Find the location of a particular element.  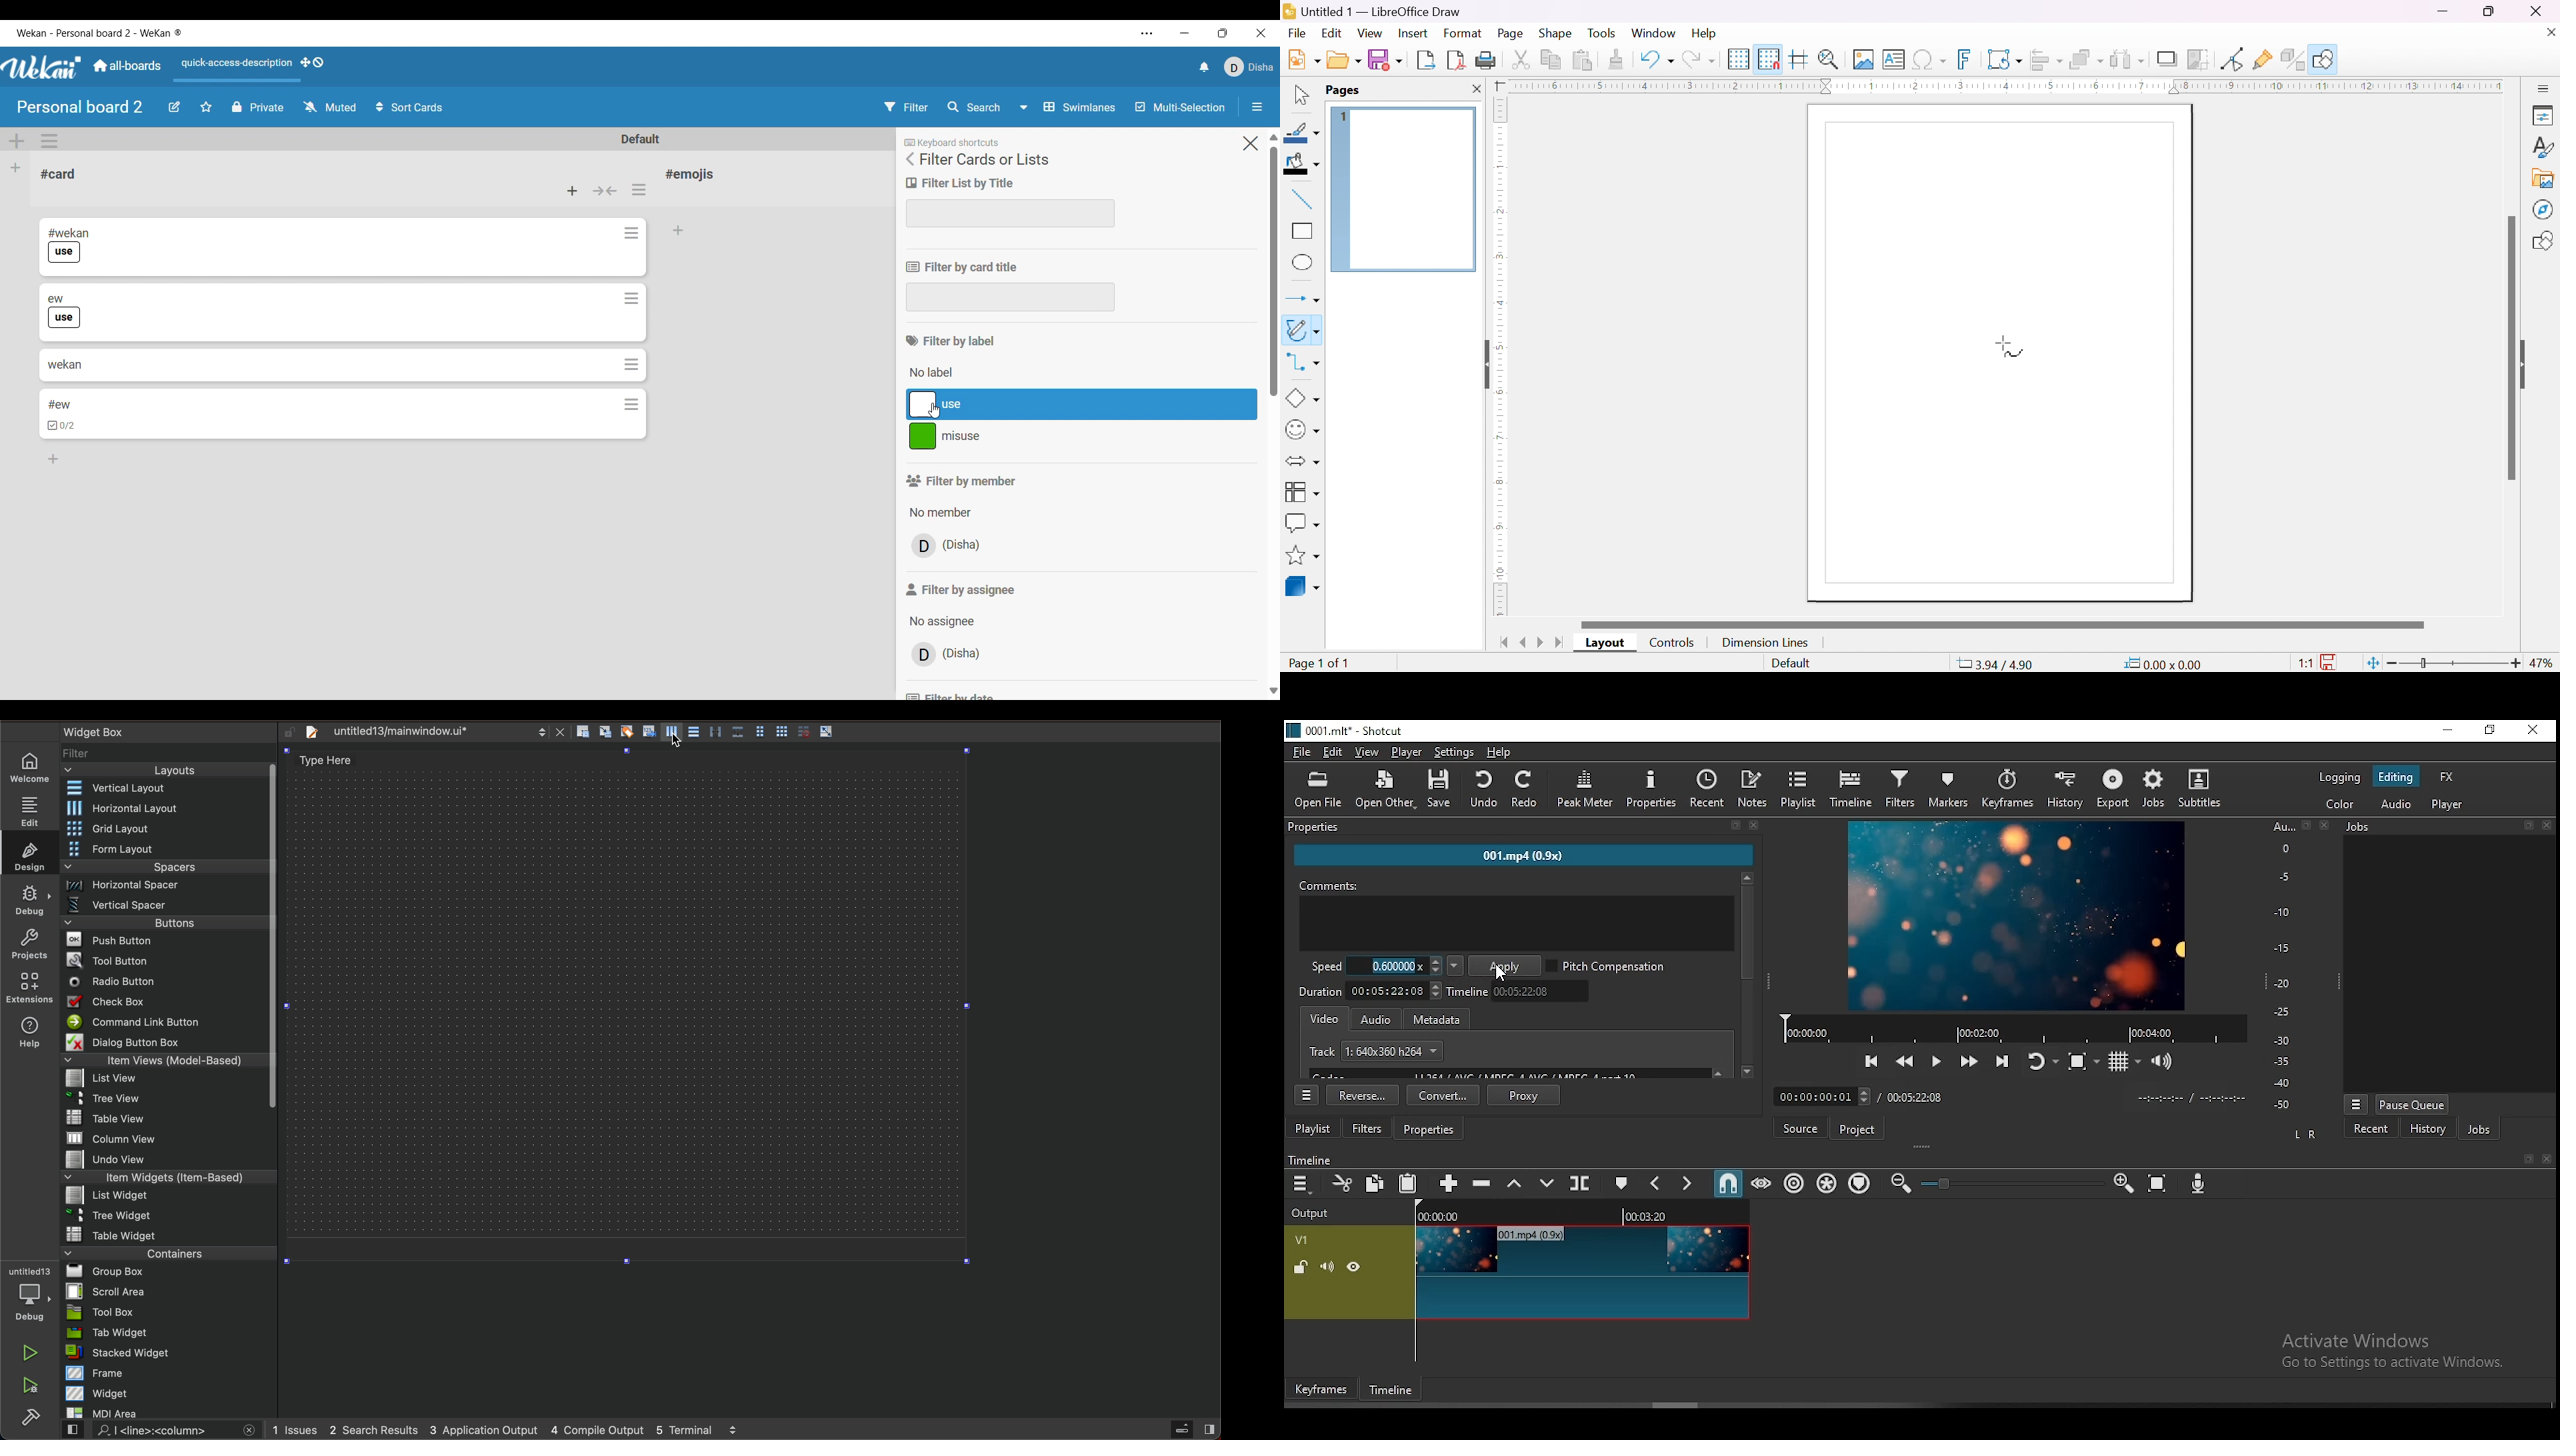

lines and arrows is located at coordinates (1305, 299).